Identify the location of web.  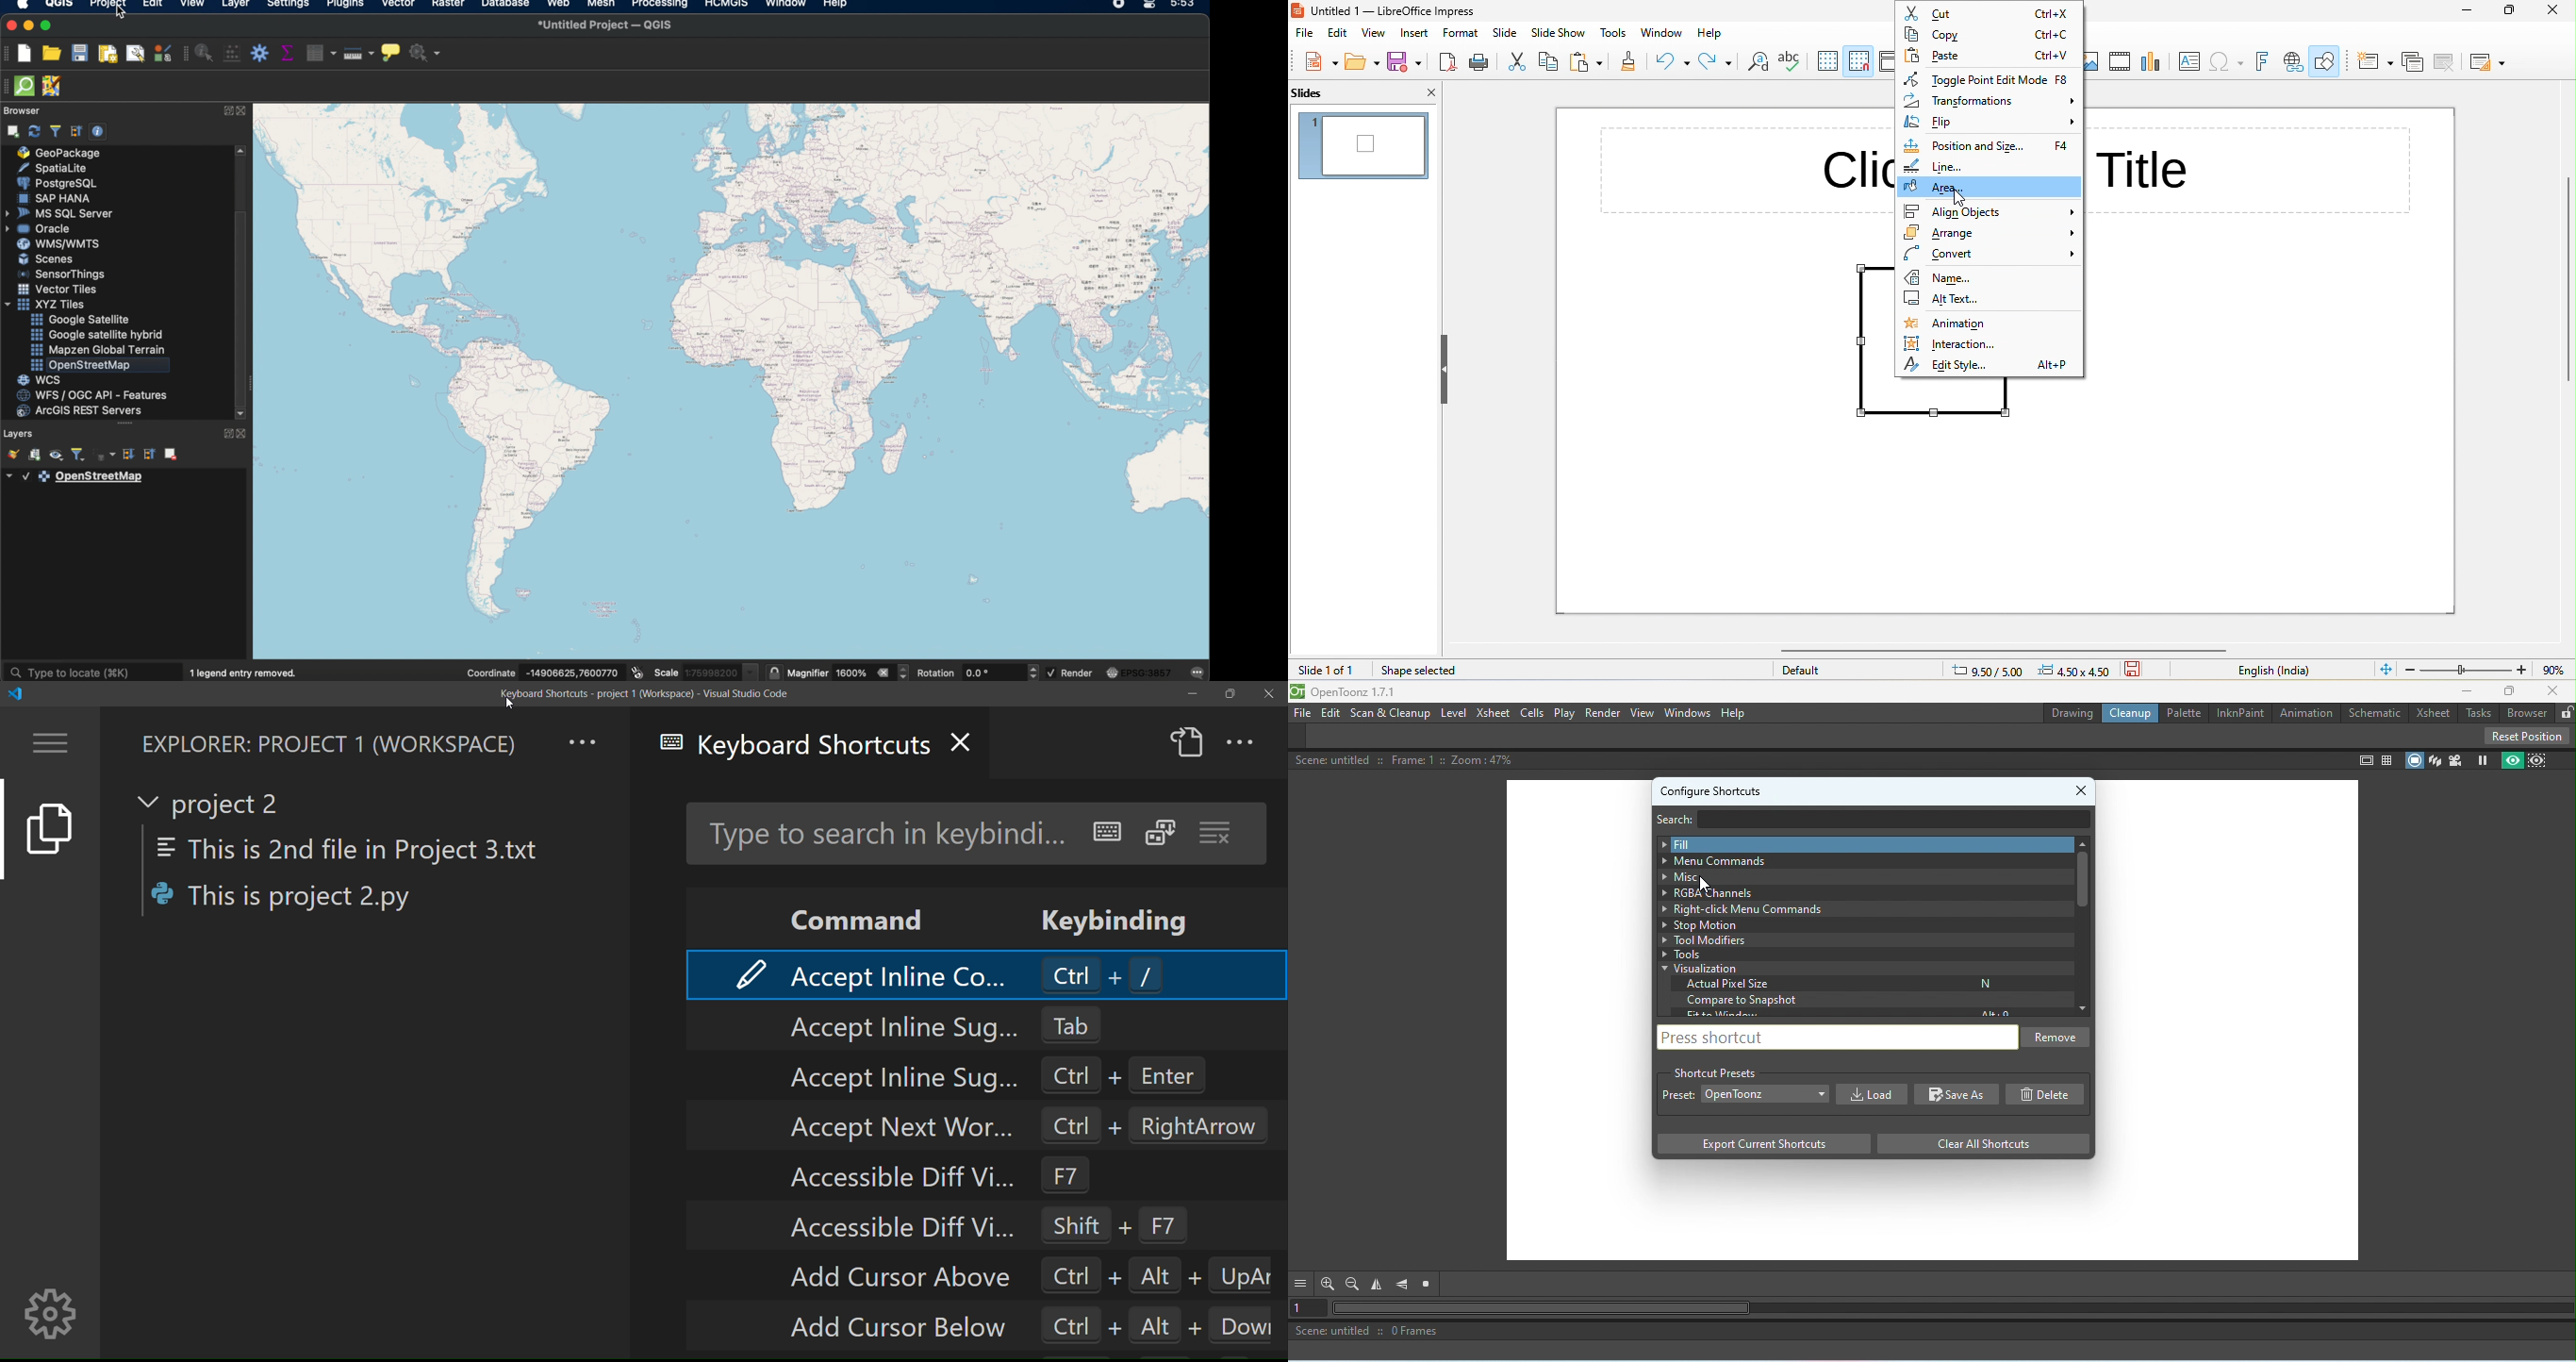
(558, 5).